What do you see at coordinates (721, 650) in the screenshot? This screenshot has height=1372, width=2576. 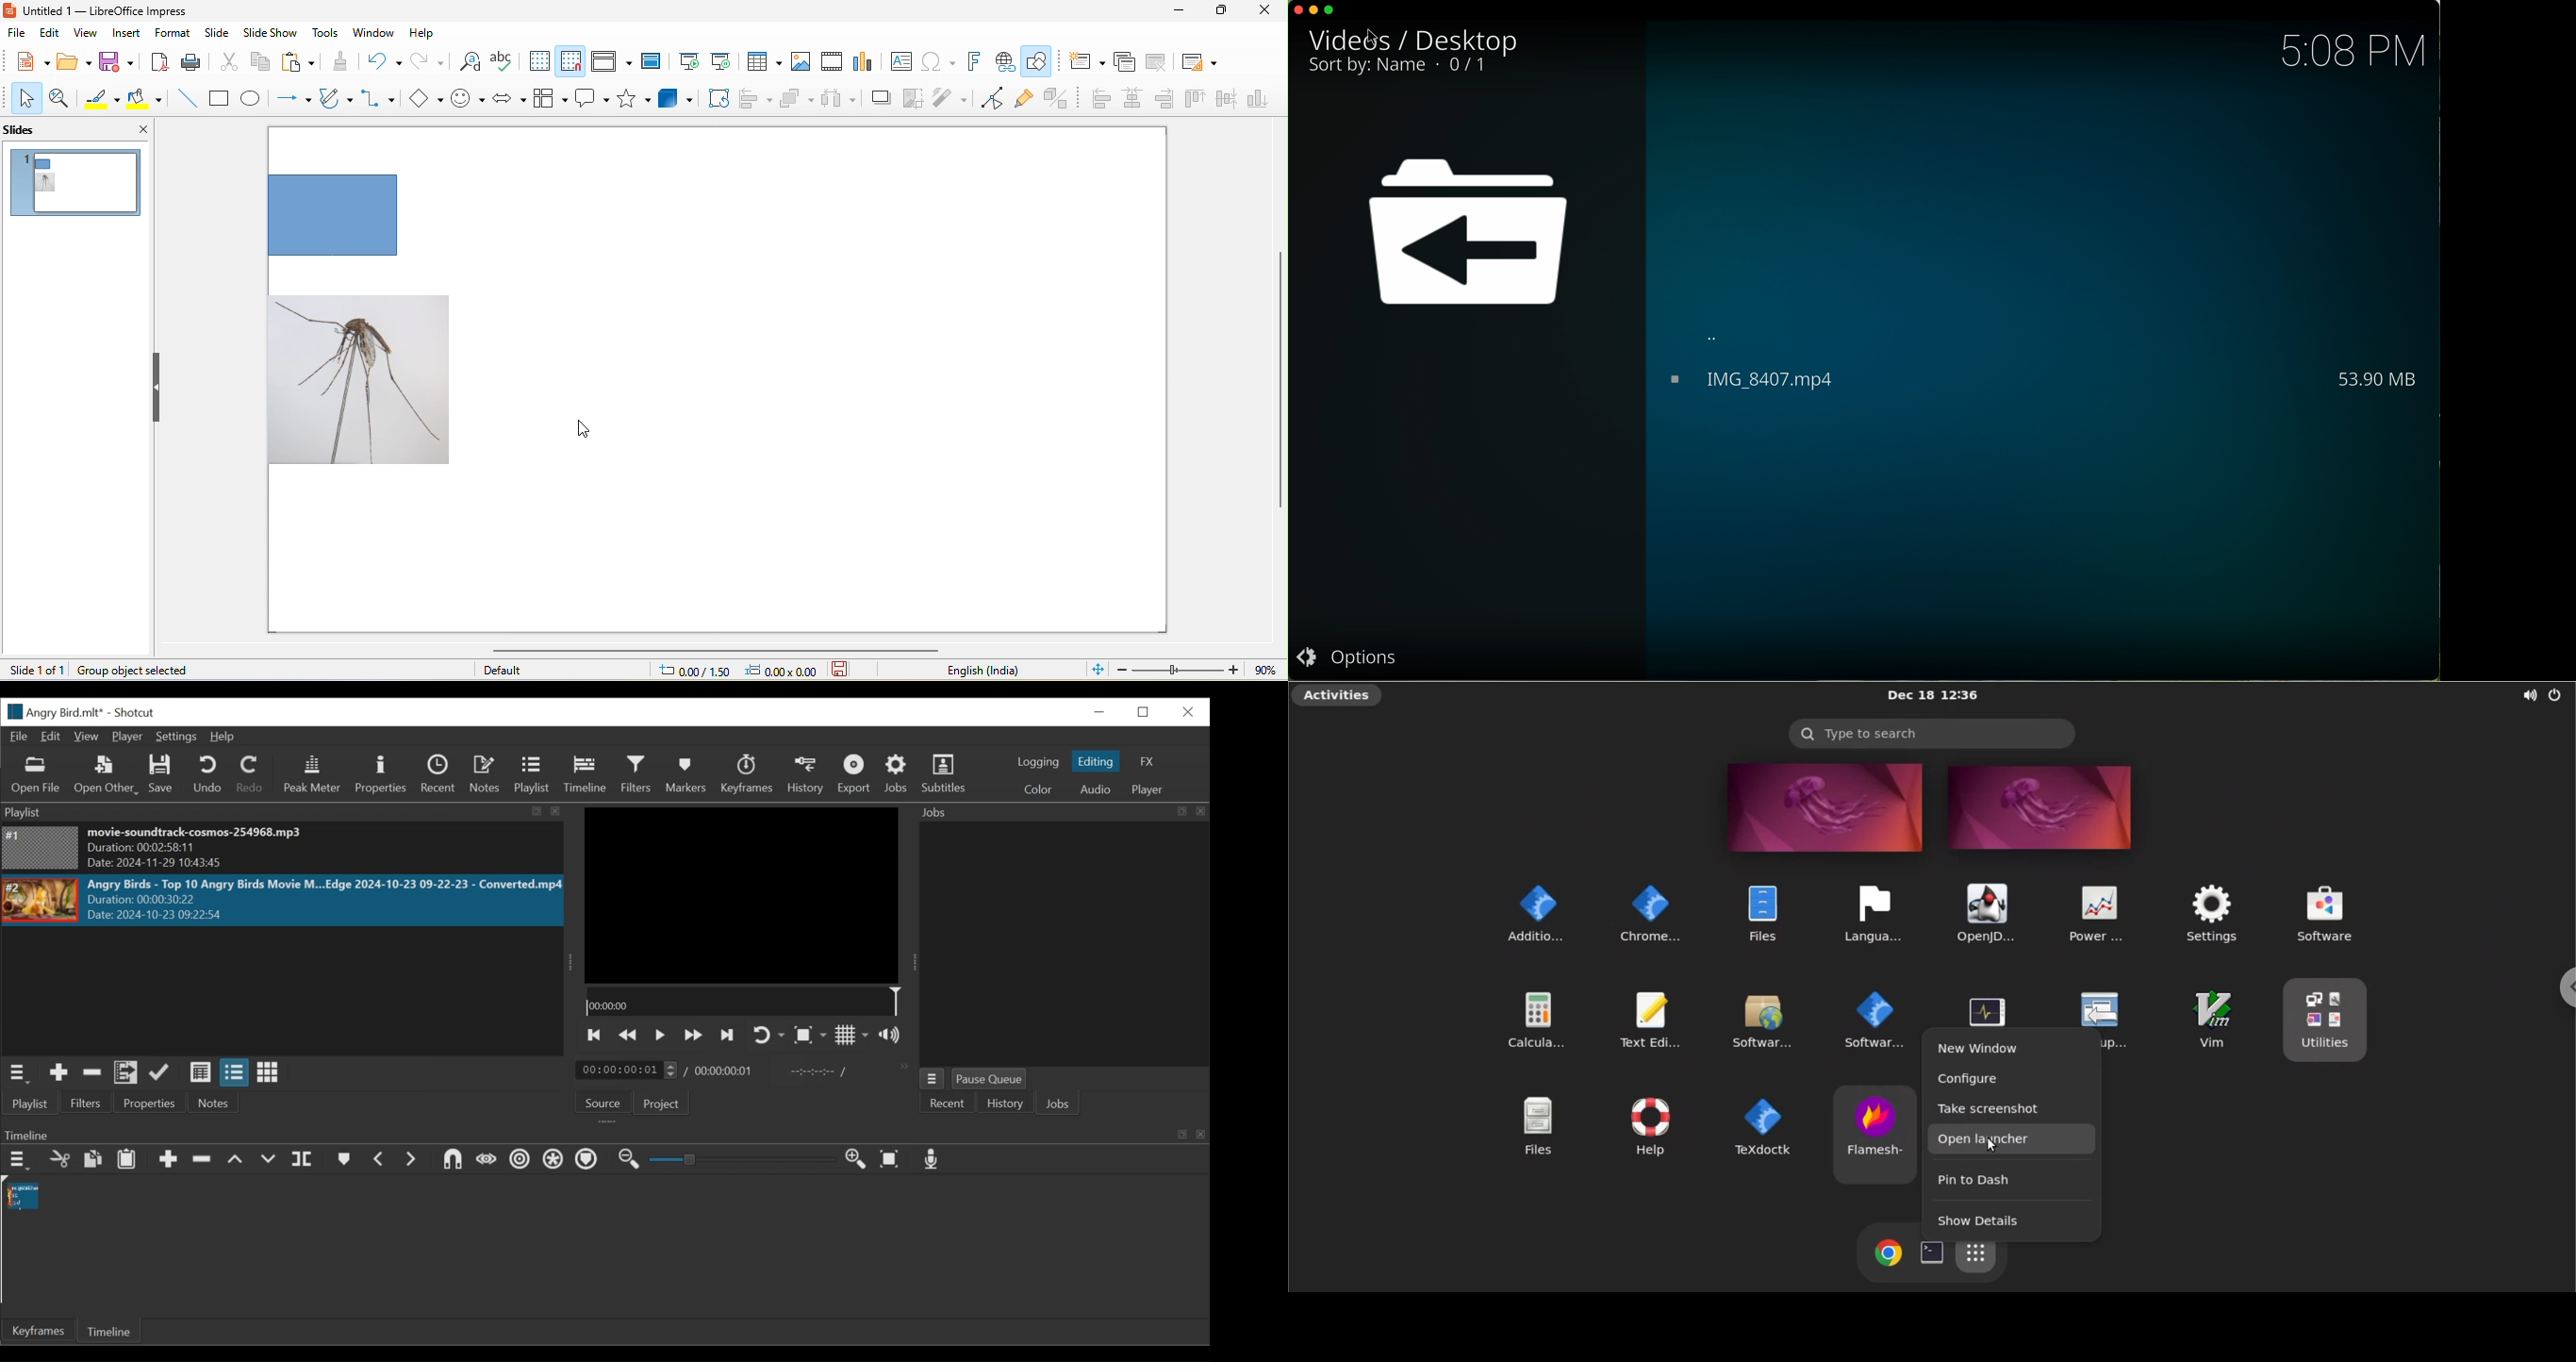 I see `horizontal scroll bar` at bounding box center [721, 650].